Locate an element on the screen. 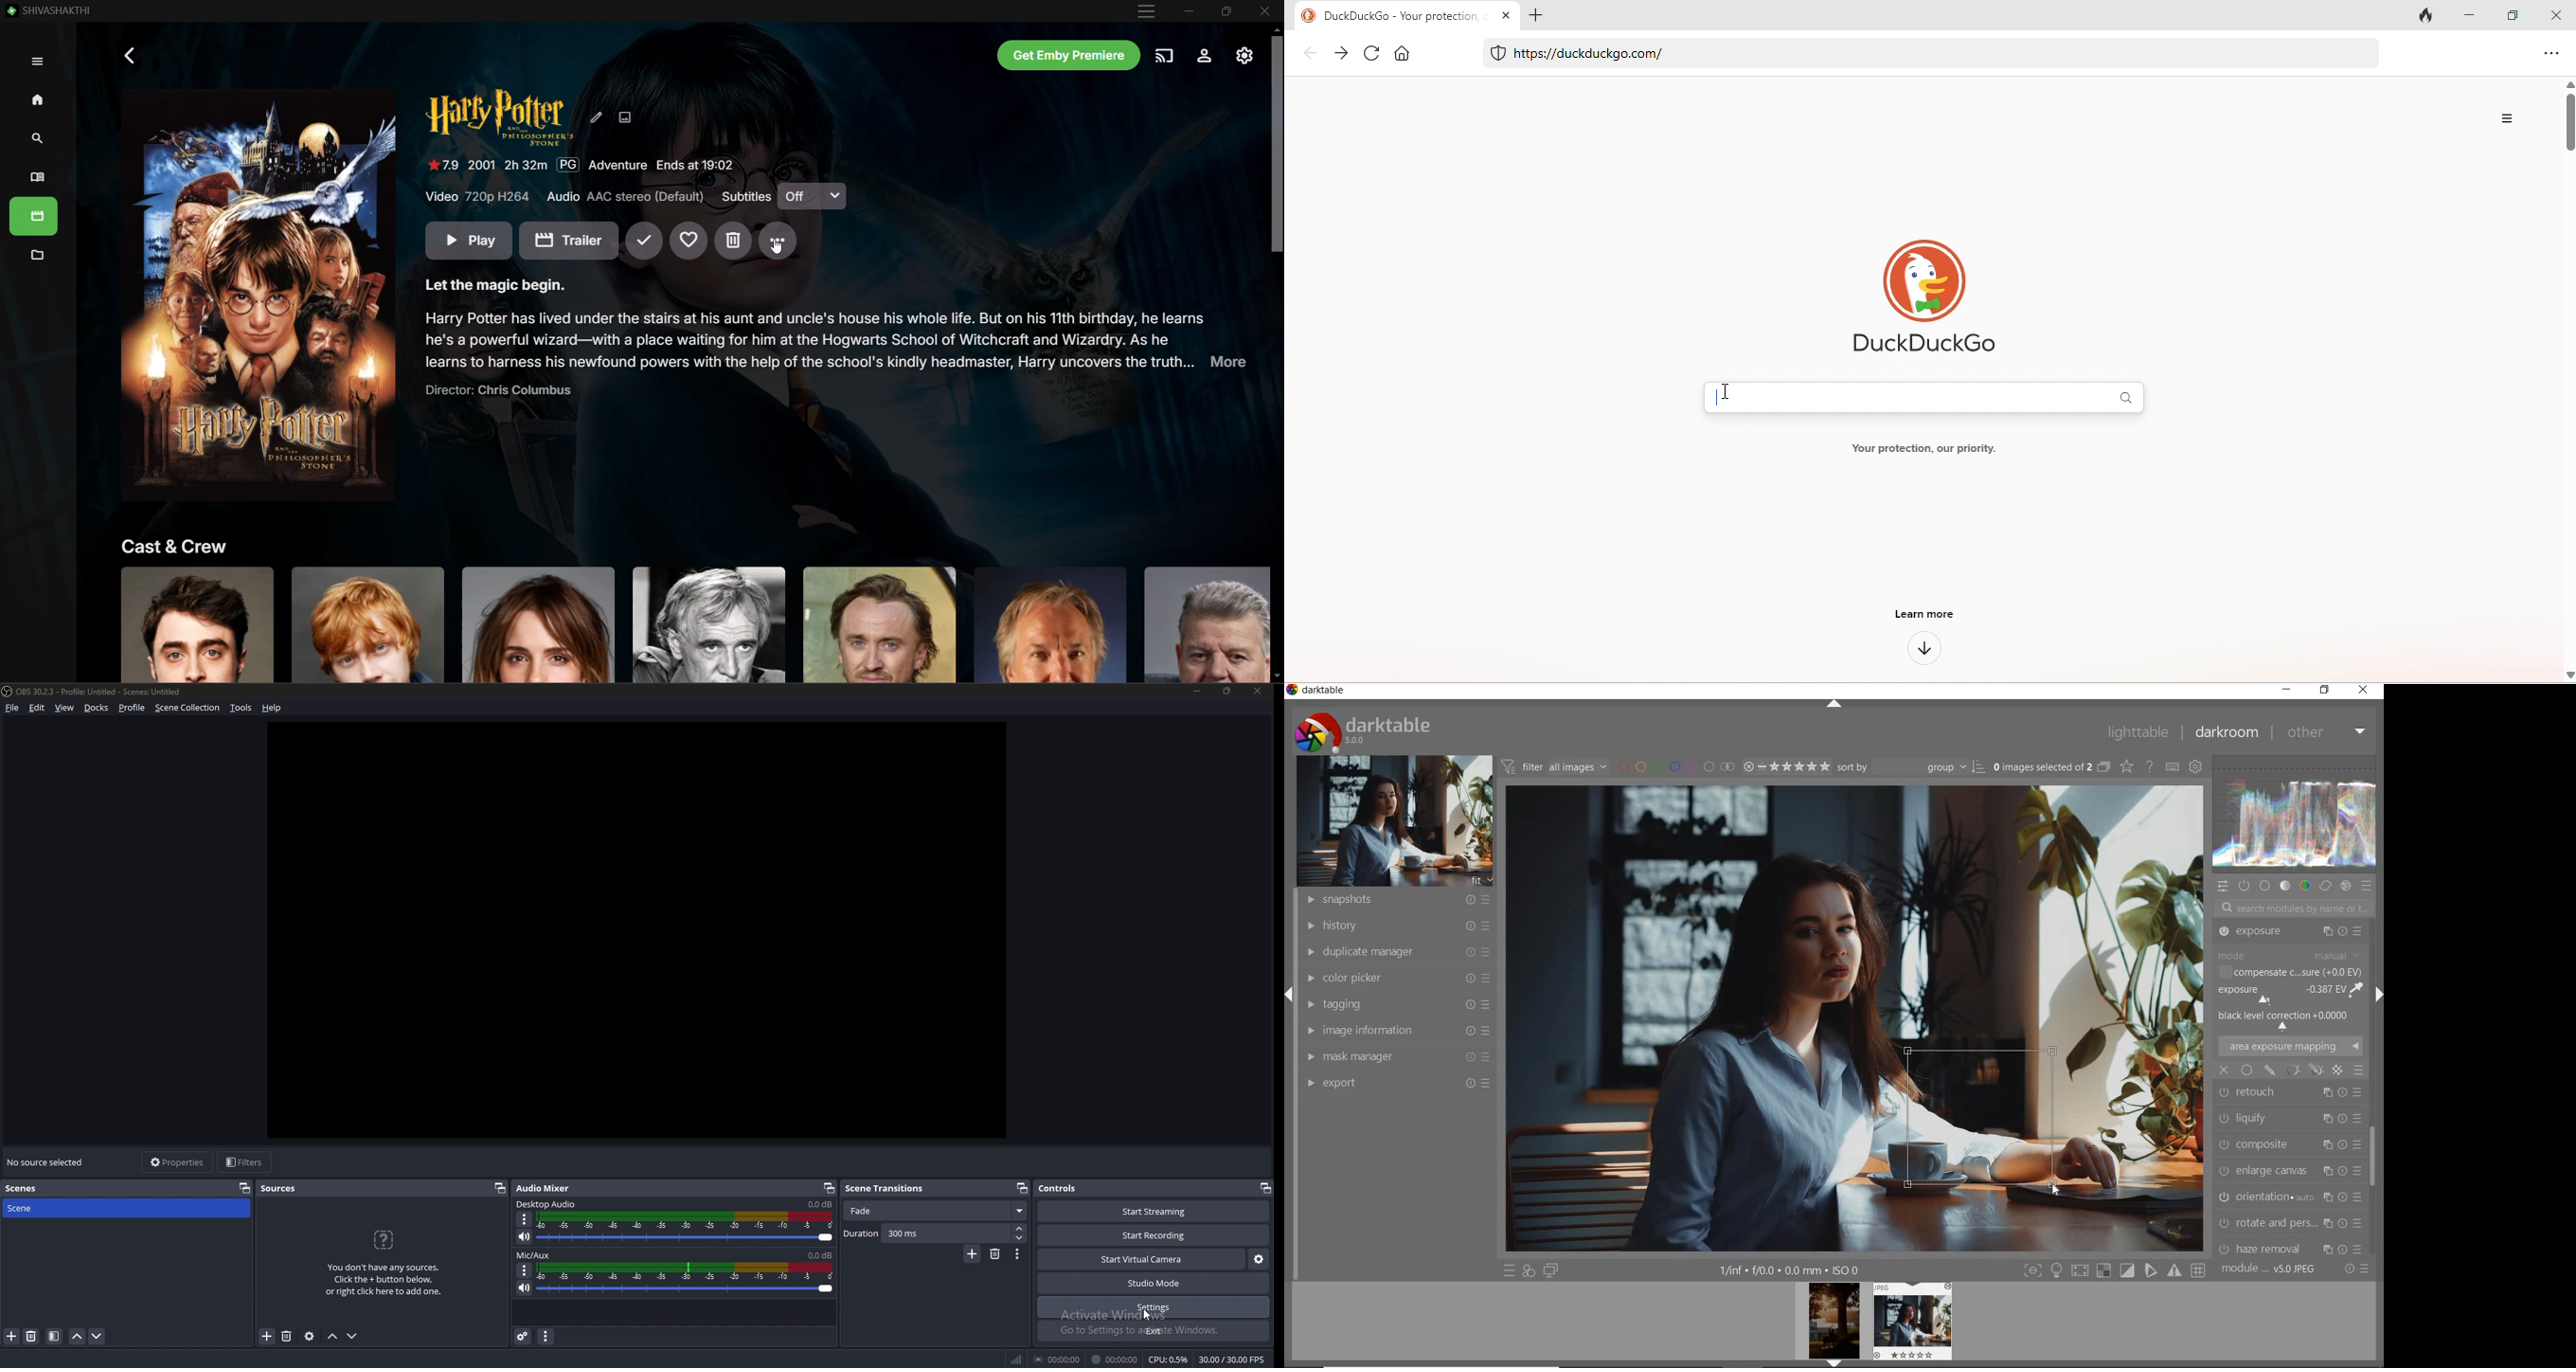 Image resolution: width=2576 pixels, height=1372 pixels. CHROMATIC ABER is located at coordinates (2289, 1196).